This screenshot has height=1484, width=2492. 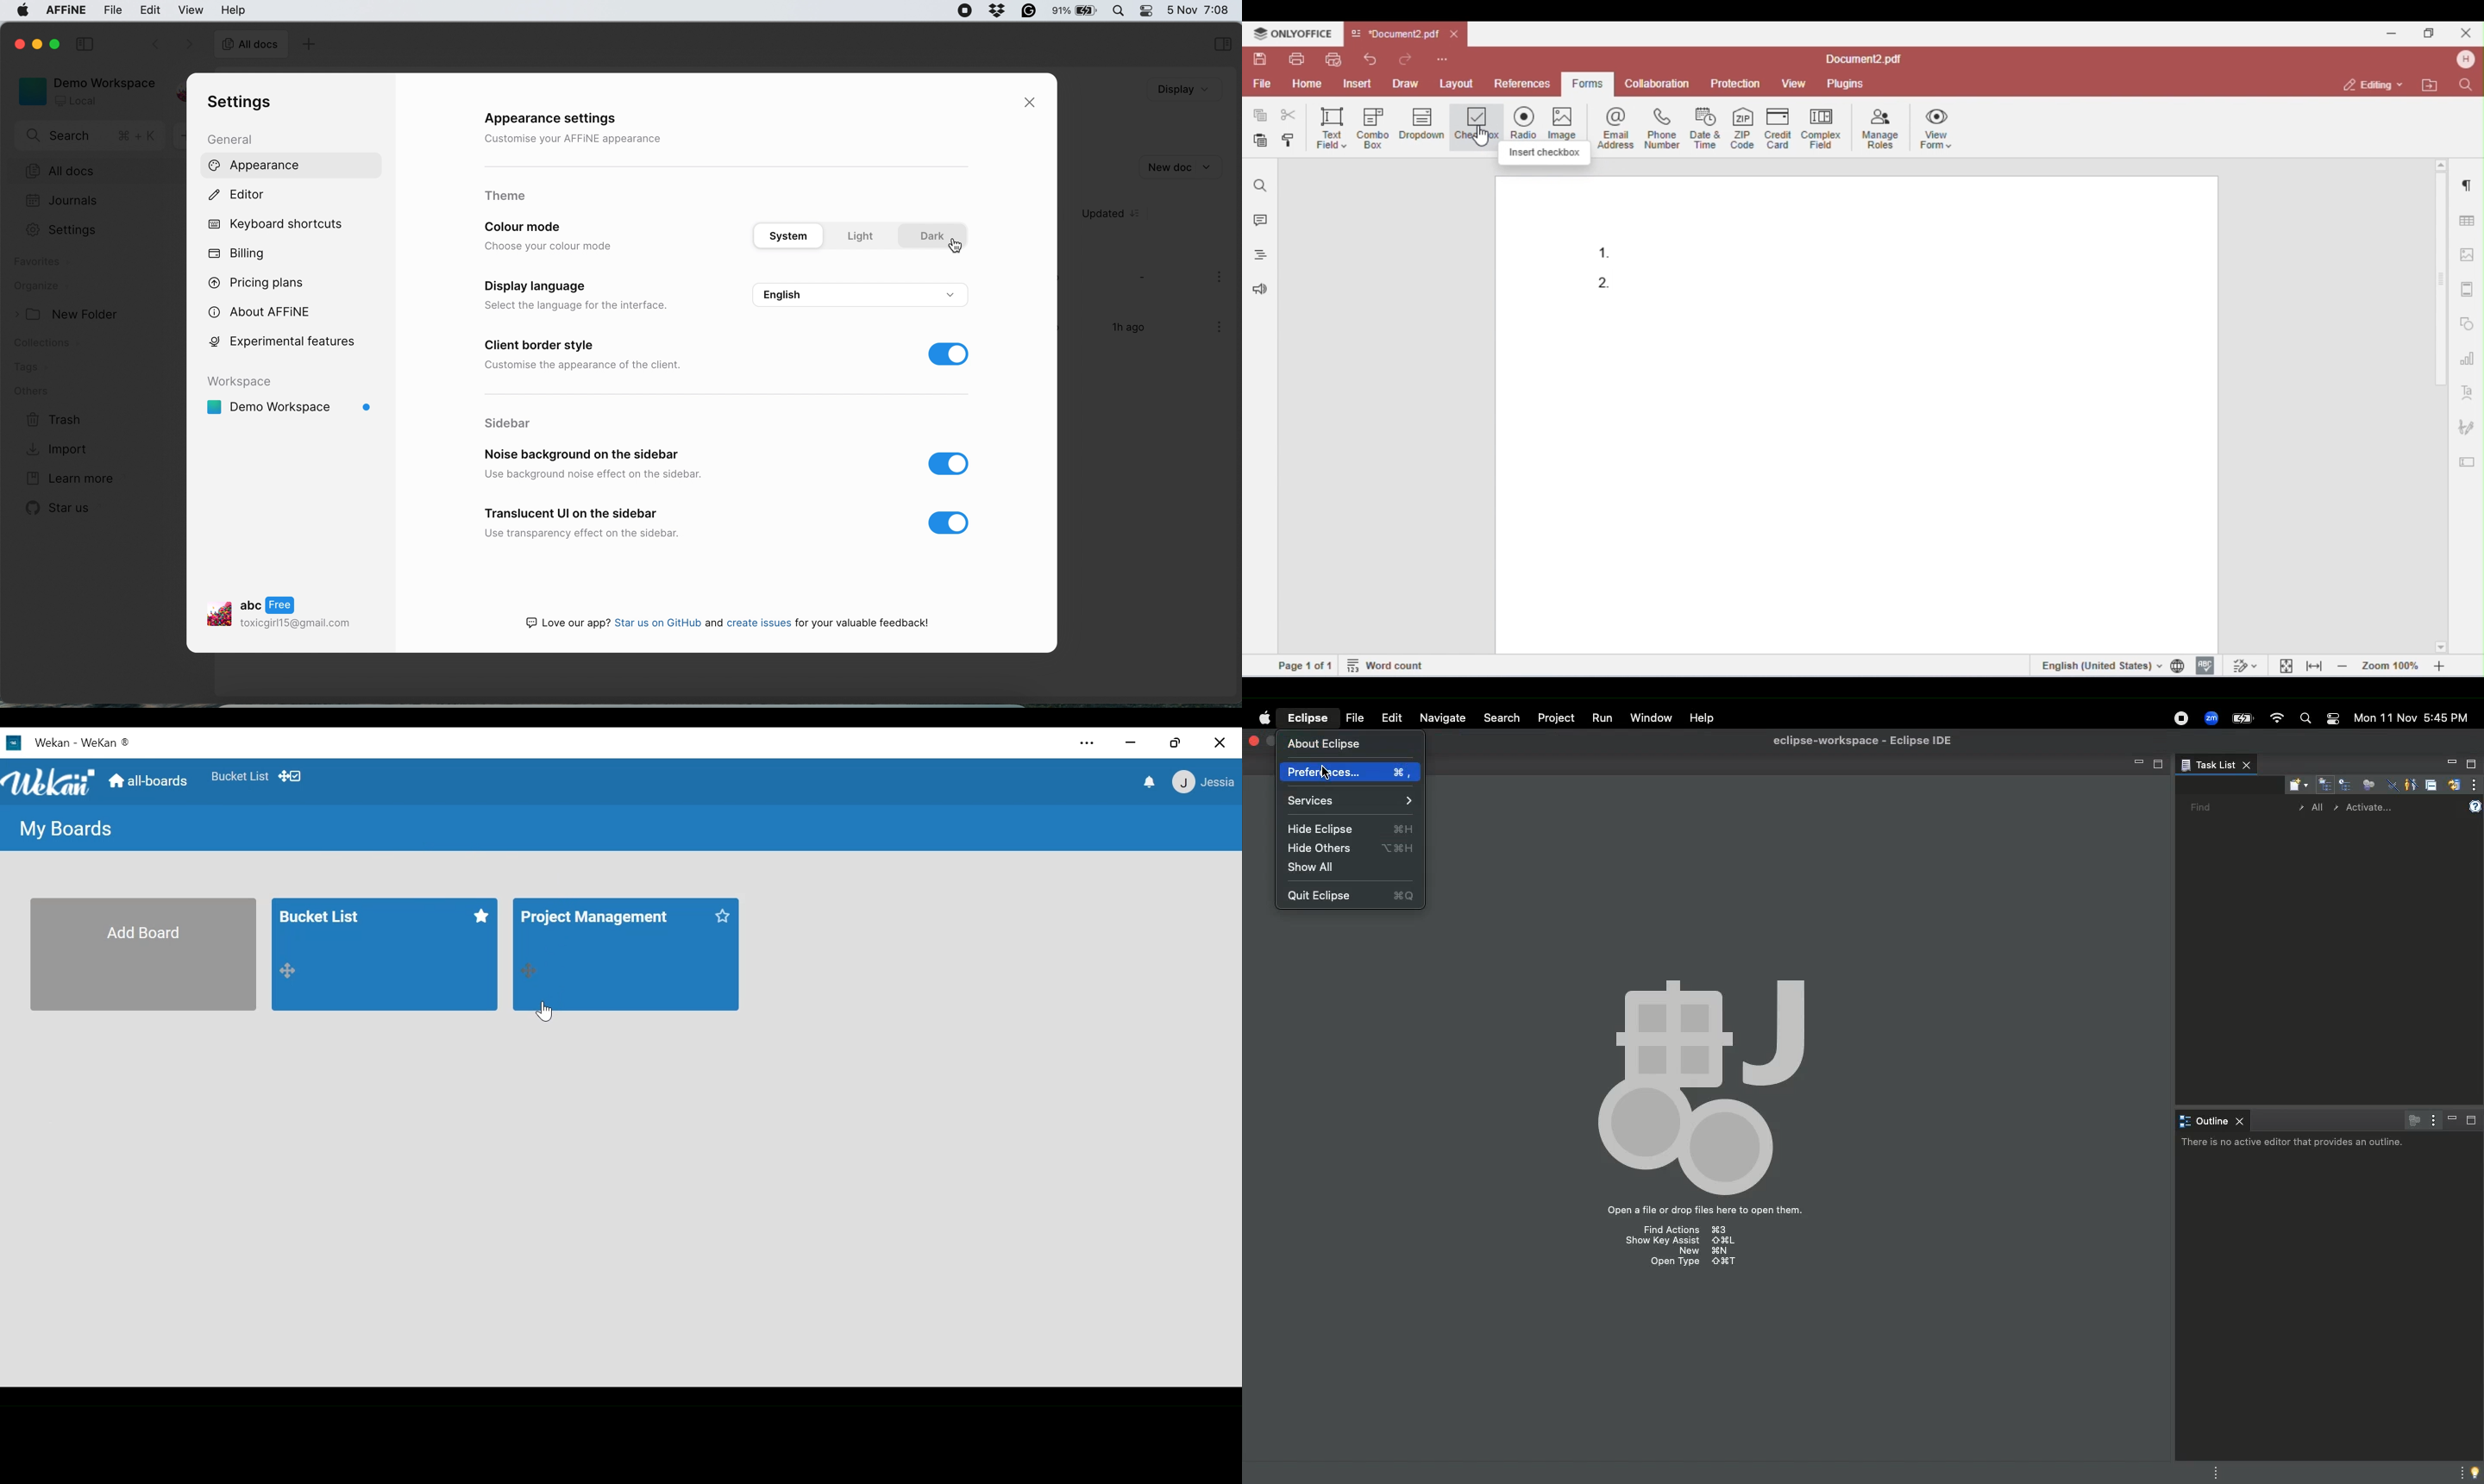 What do you see at coordinates (720, 917) in the screenshot?
I see `star` at bounding box center [720, 917].